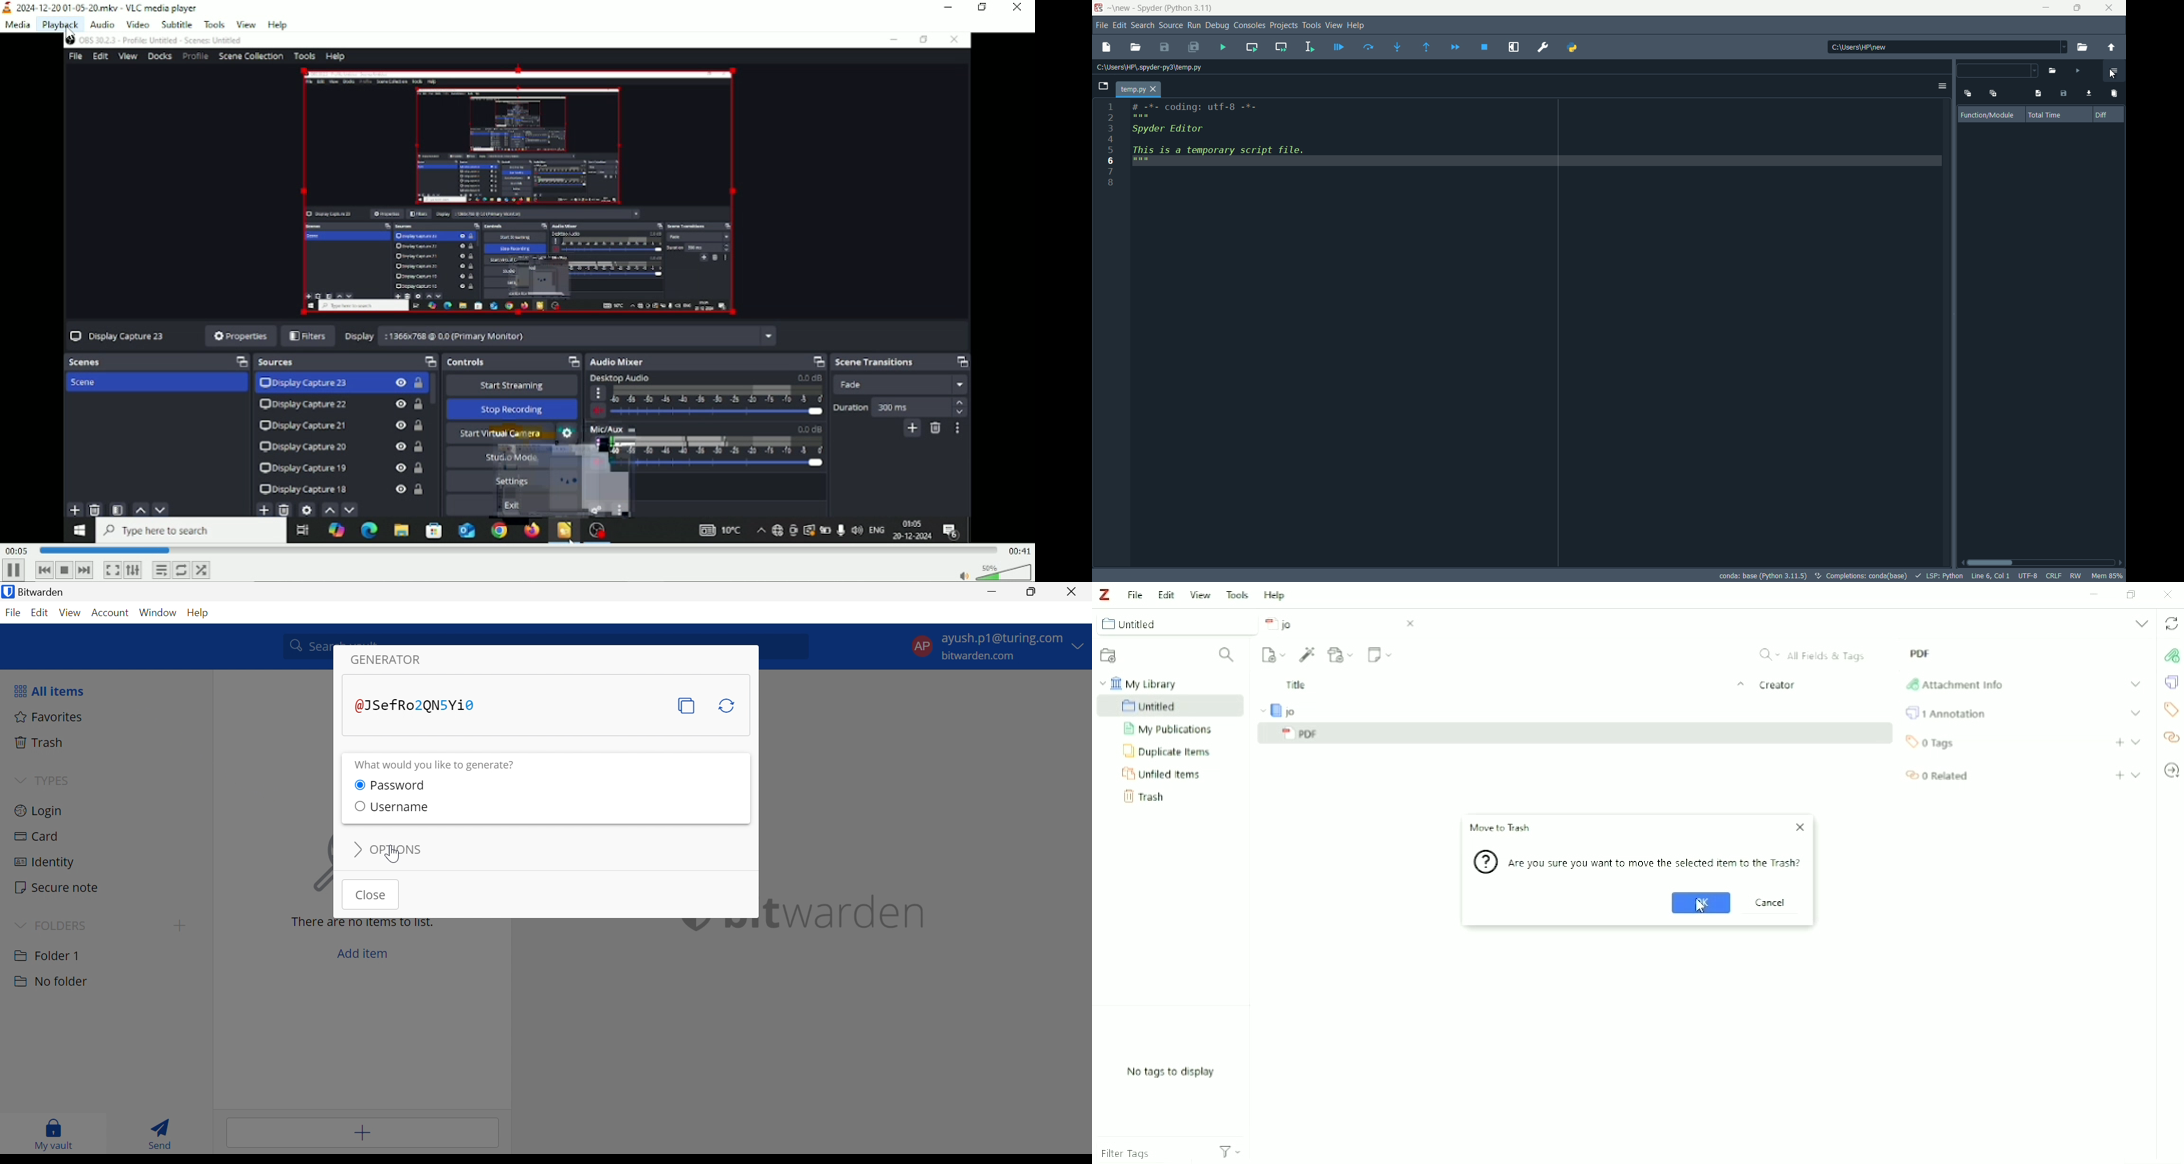 This screenshot has height=1176, width=2184. What do you see at coordinates (400, 807) in the screenshot?
I see `Username` at bounding box center [400, 807].